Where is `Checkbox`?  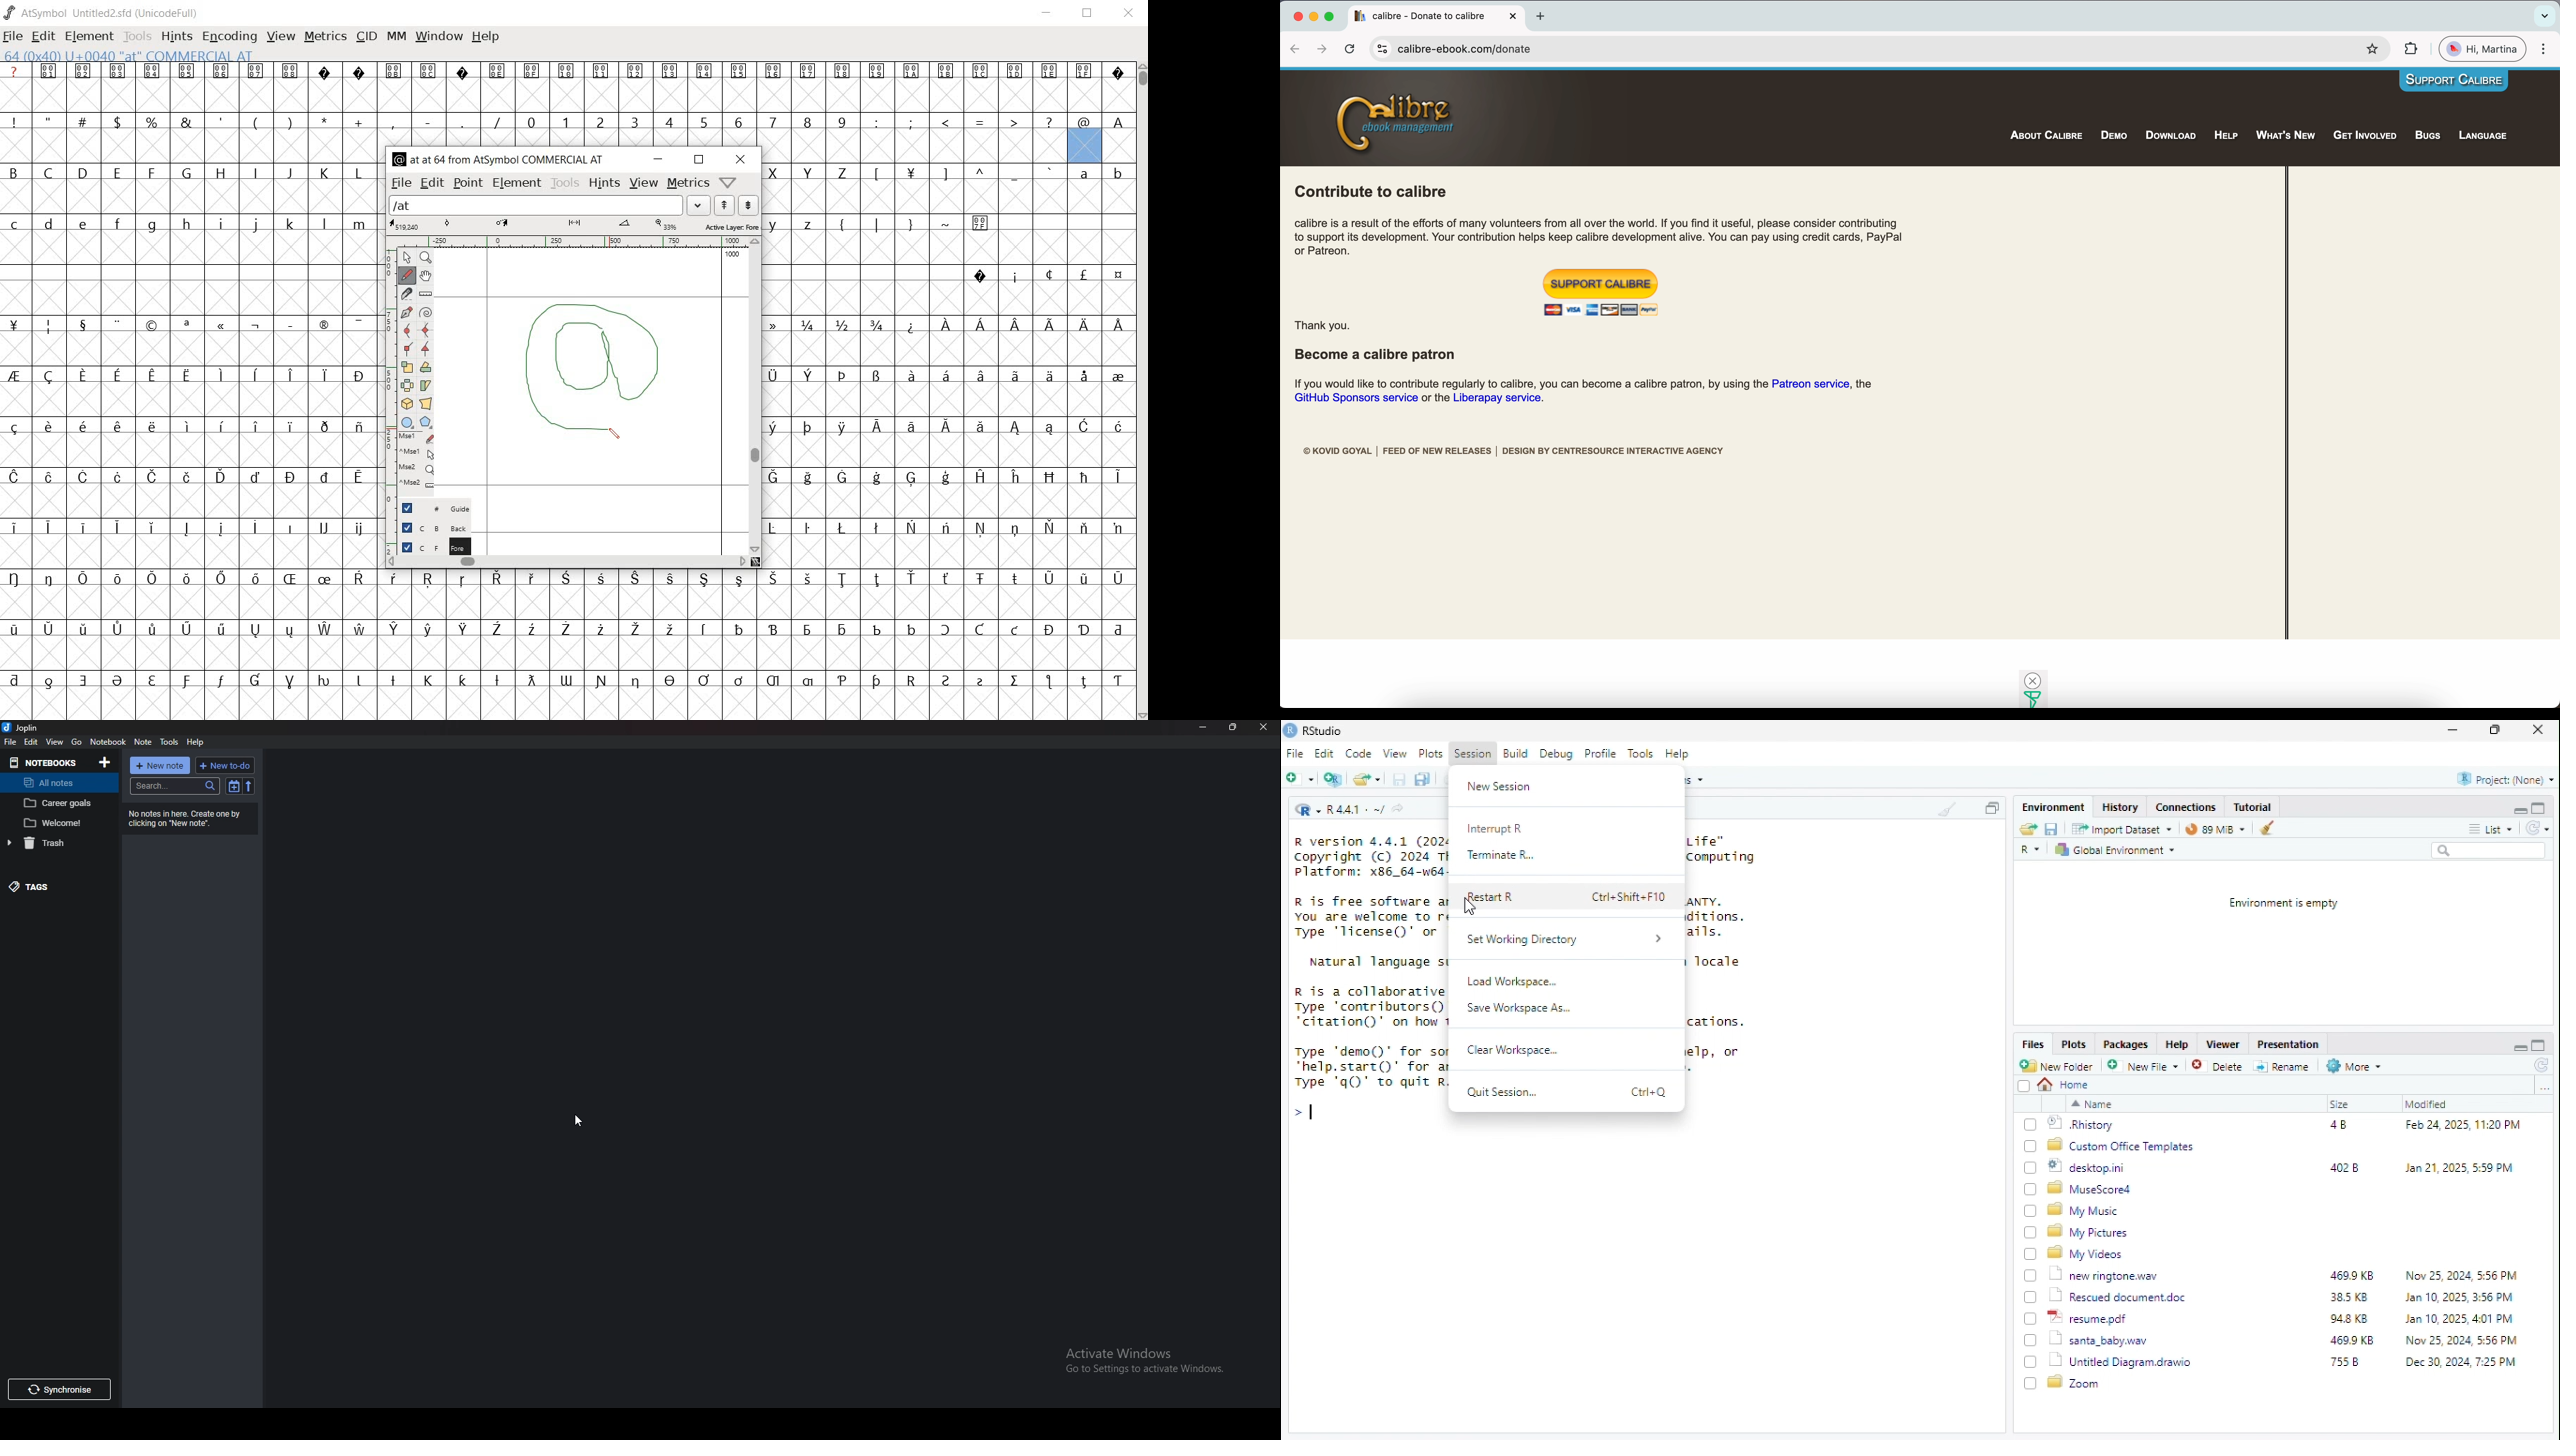
Checkbox is located at coordinates (2031, 1124).